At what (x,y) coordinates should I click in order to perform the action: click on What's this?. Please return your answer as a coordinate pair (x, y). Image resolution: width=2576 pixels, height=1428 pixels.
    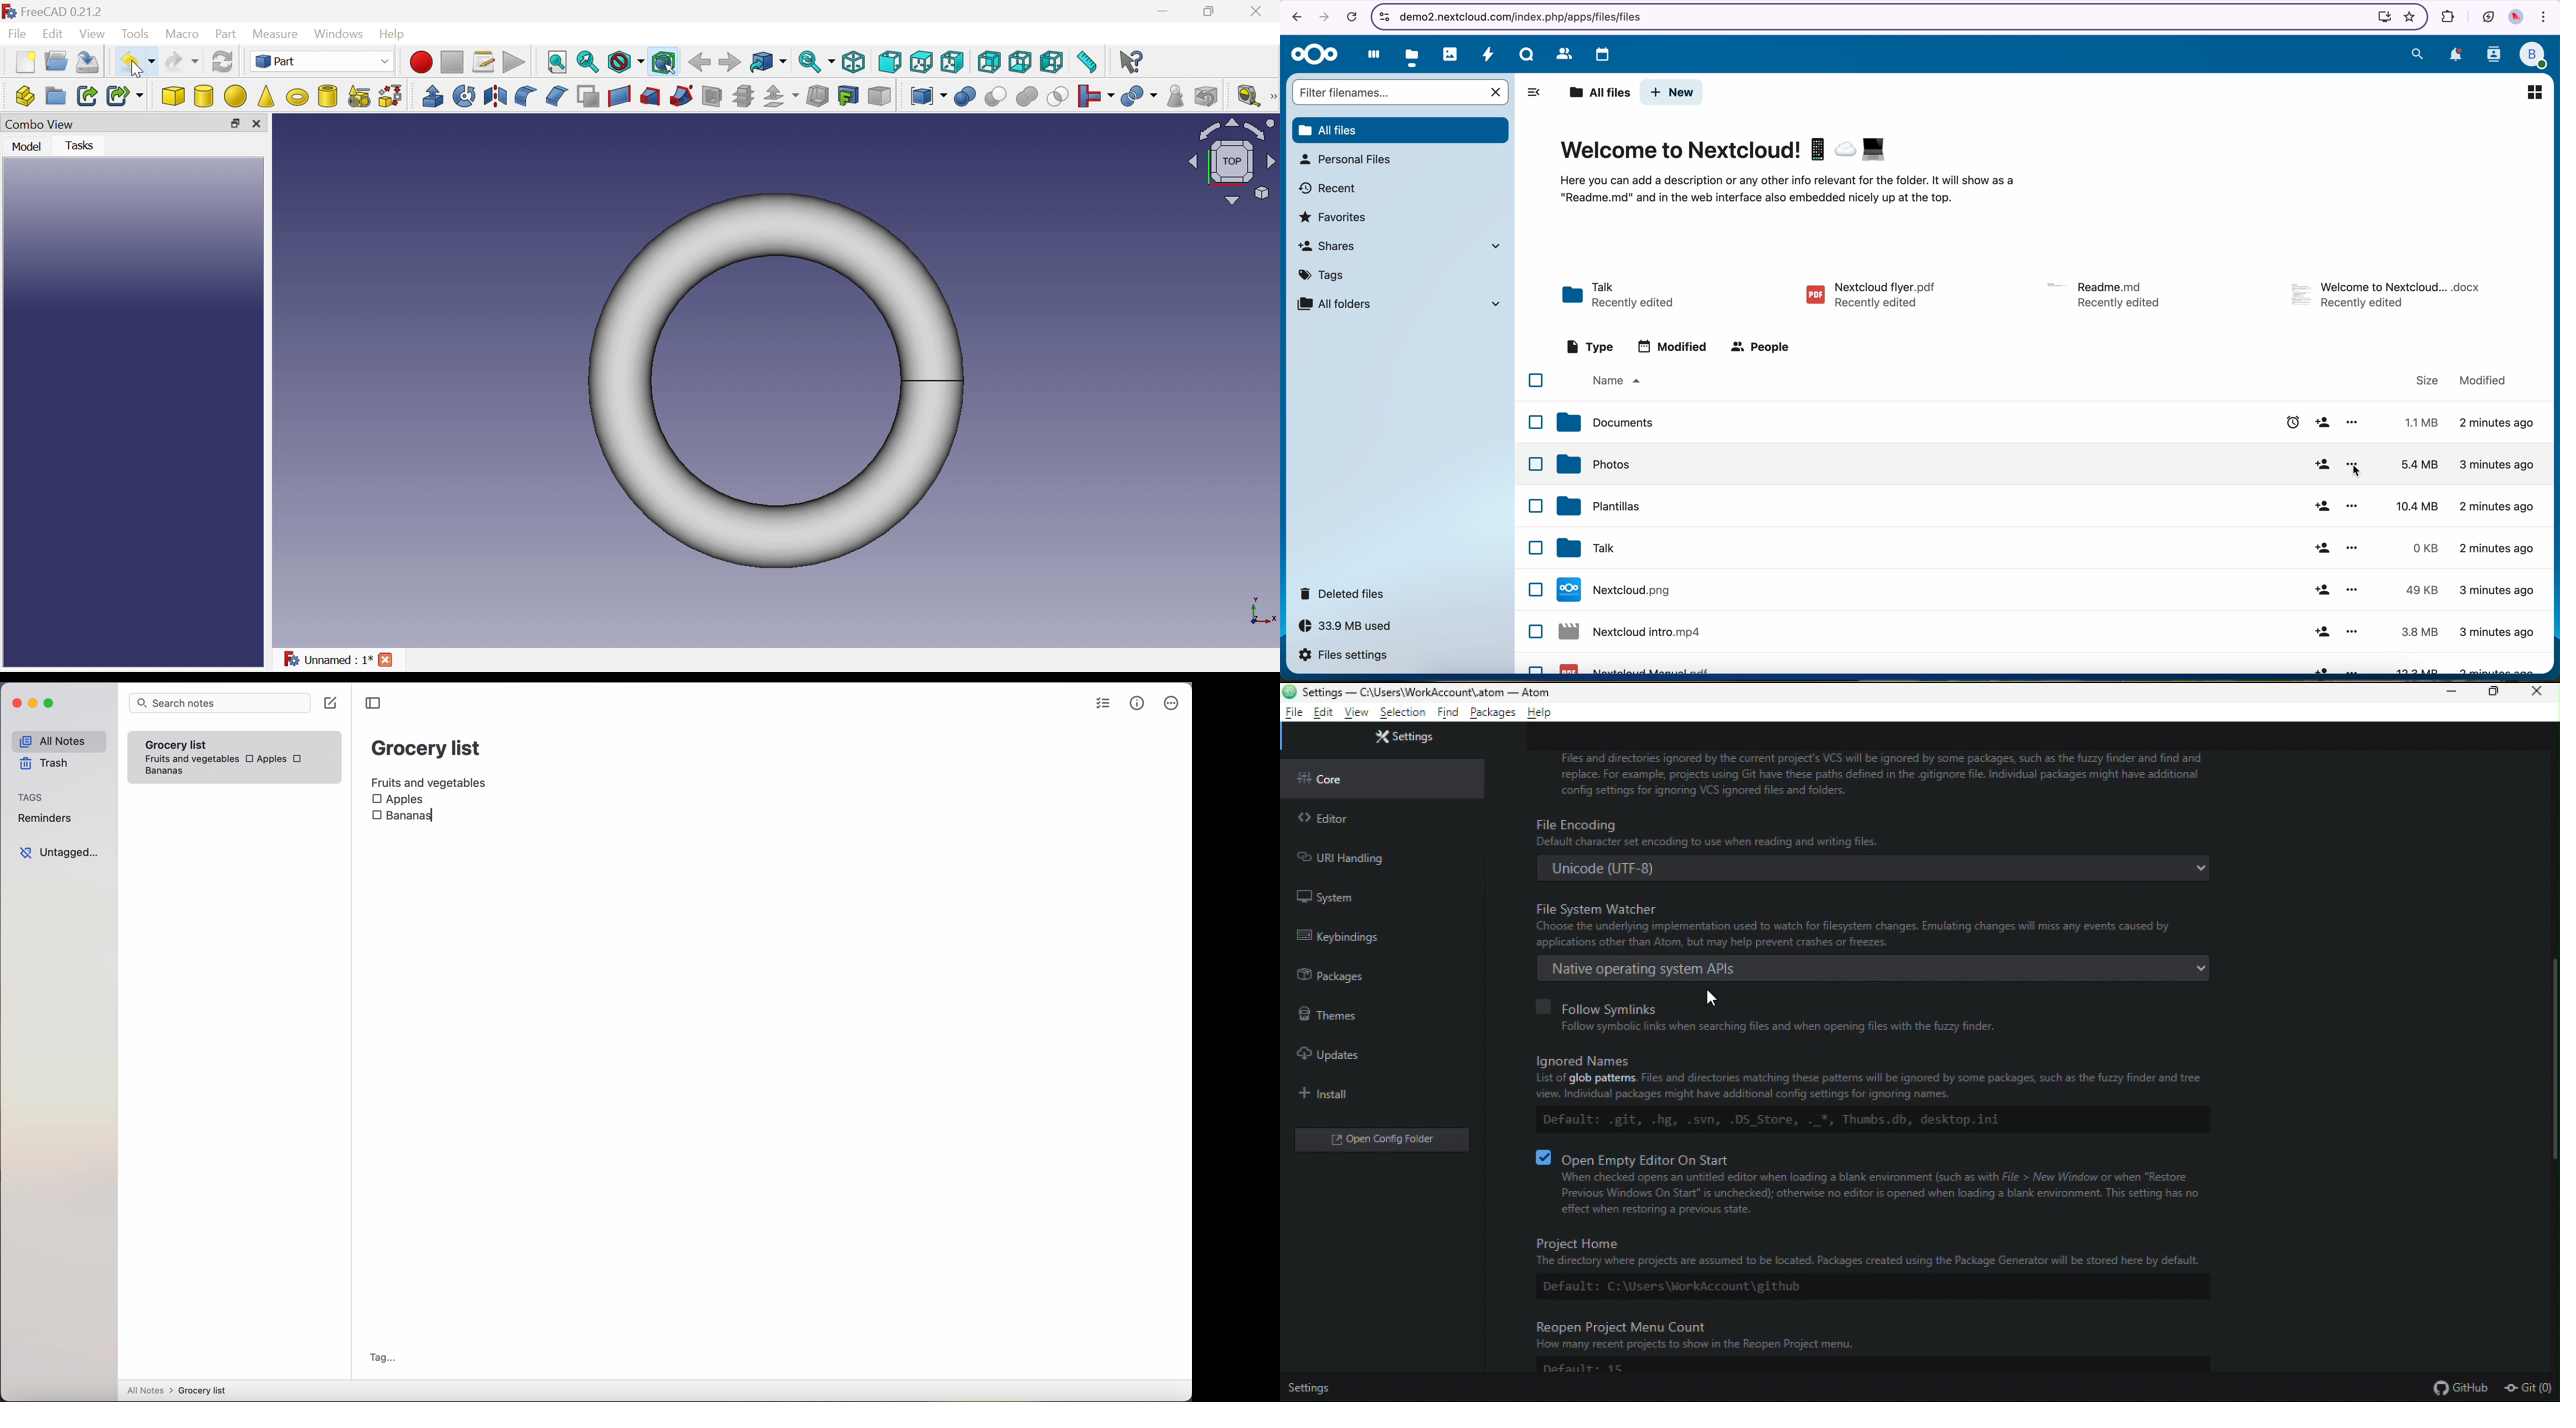
    Looking at the image, I should click on (1131, 62).